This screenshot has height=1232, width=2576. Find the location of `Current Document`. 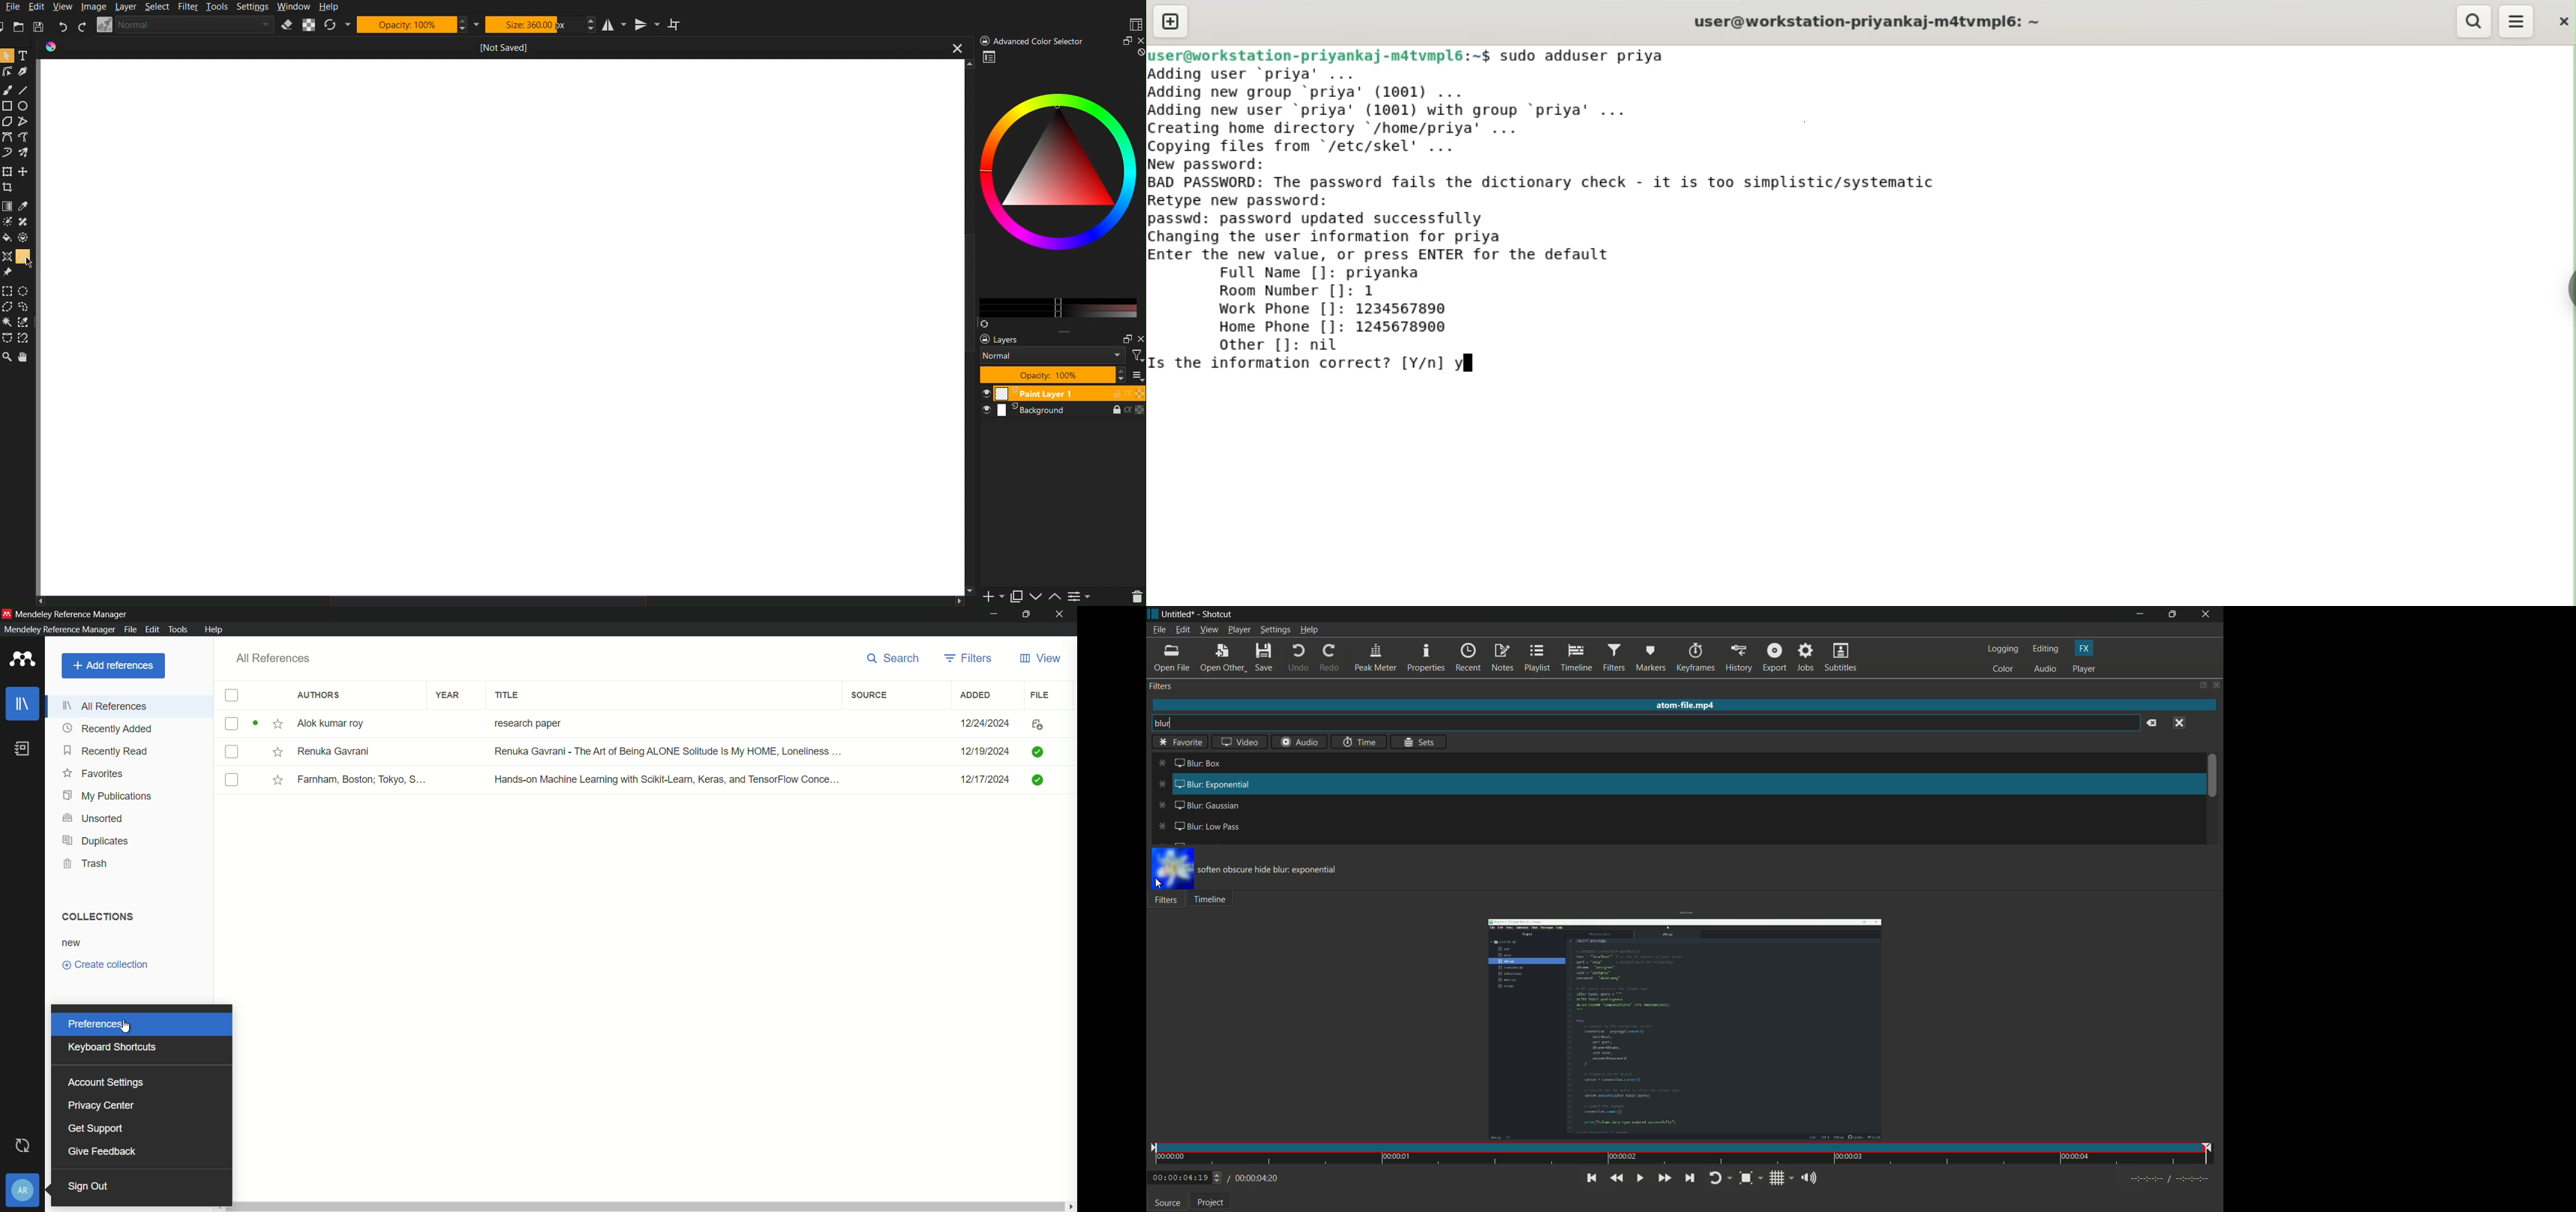

Current Document is located at coordinates (506, 46).